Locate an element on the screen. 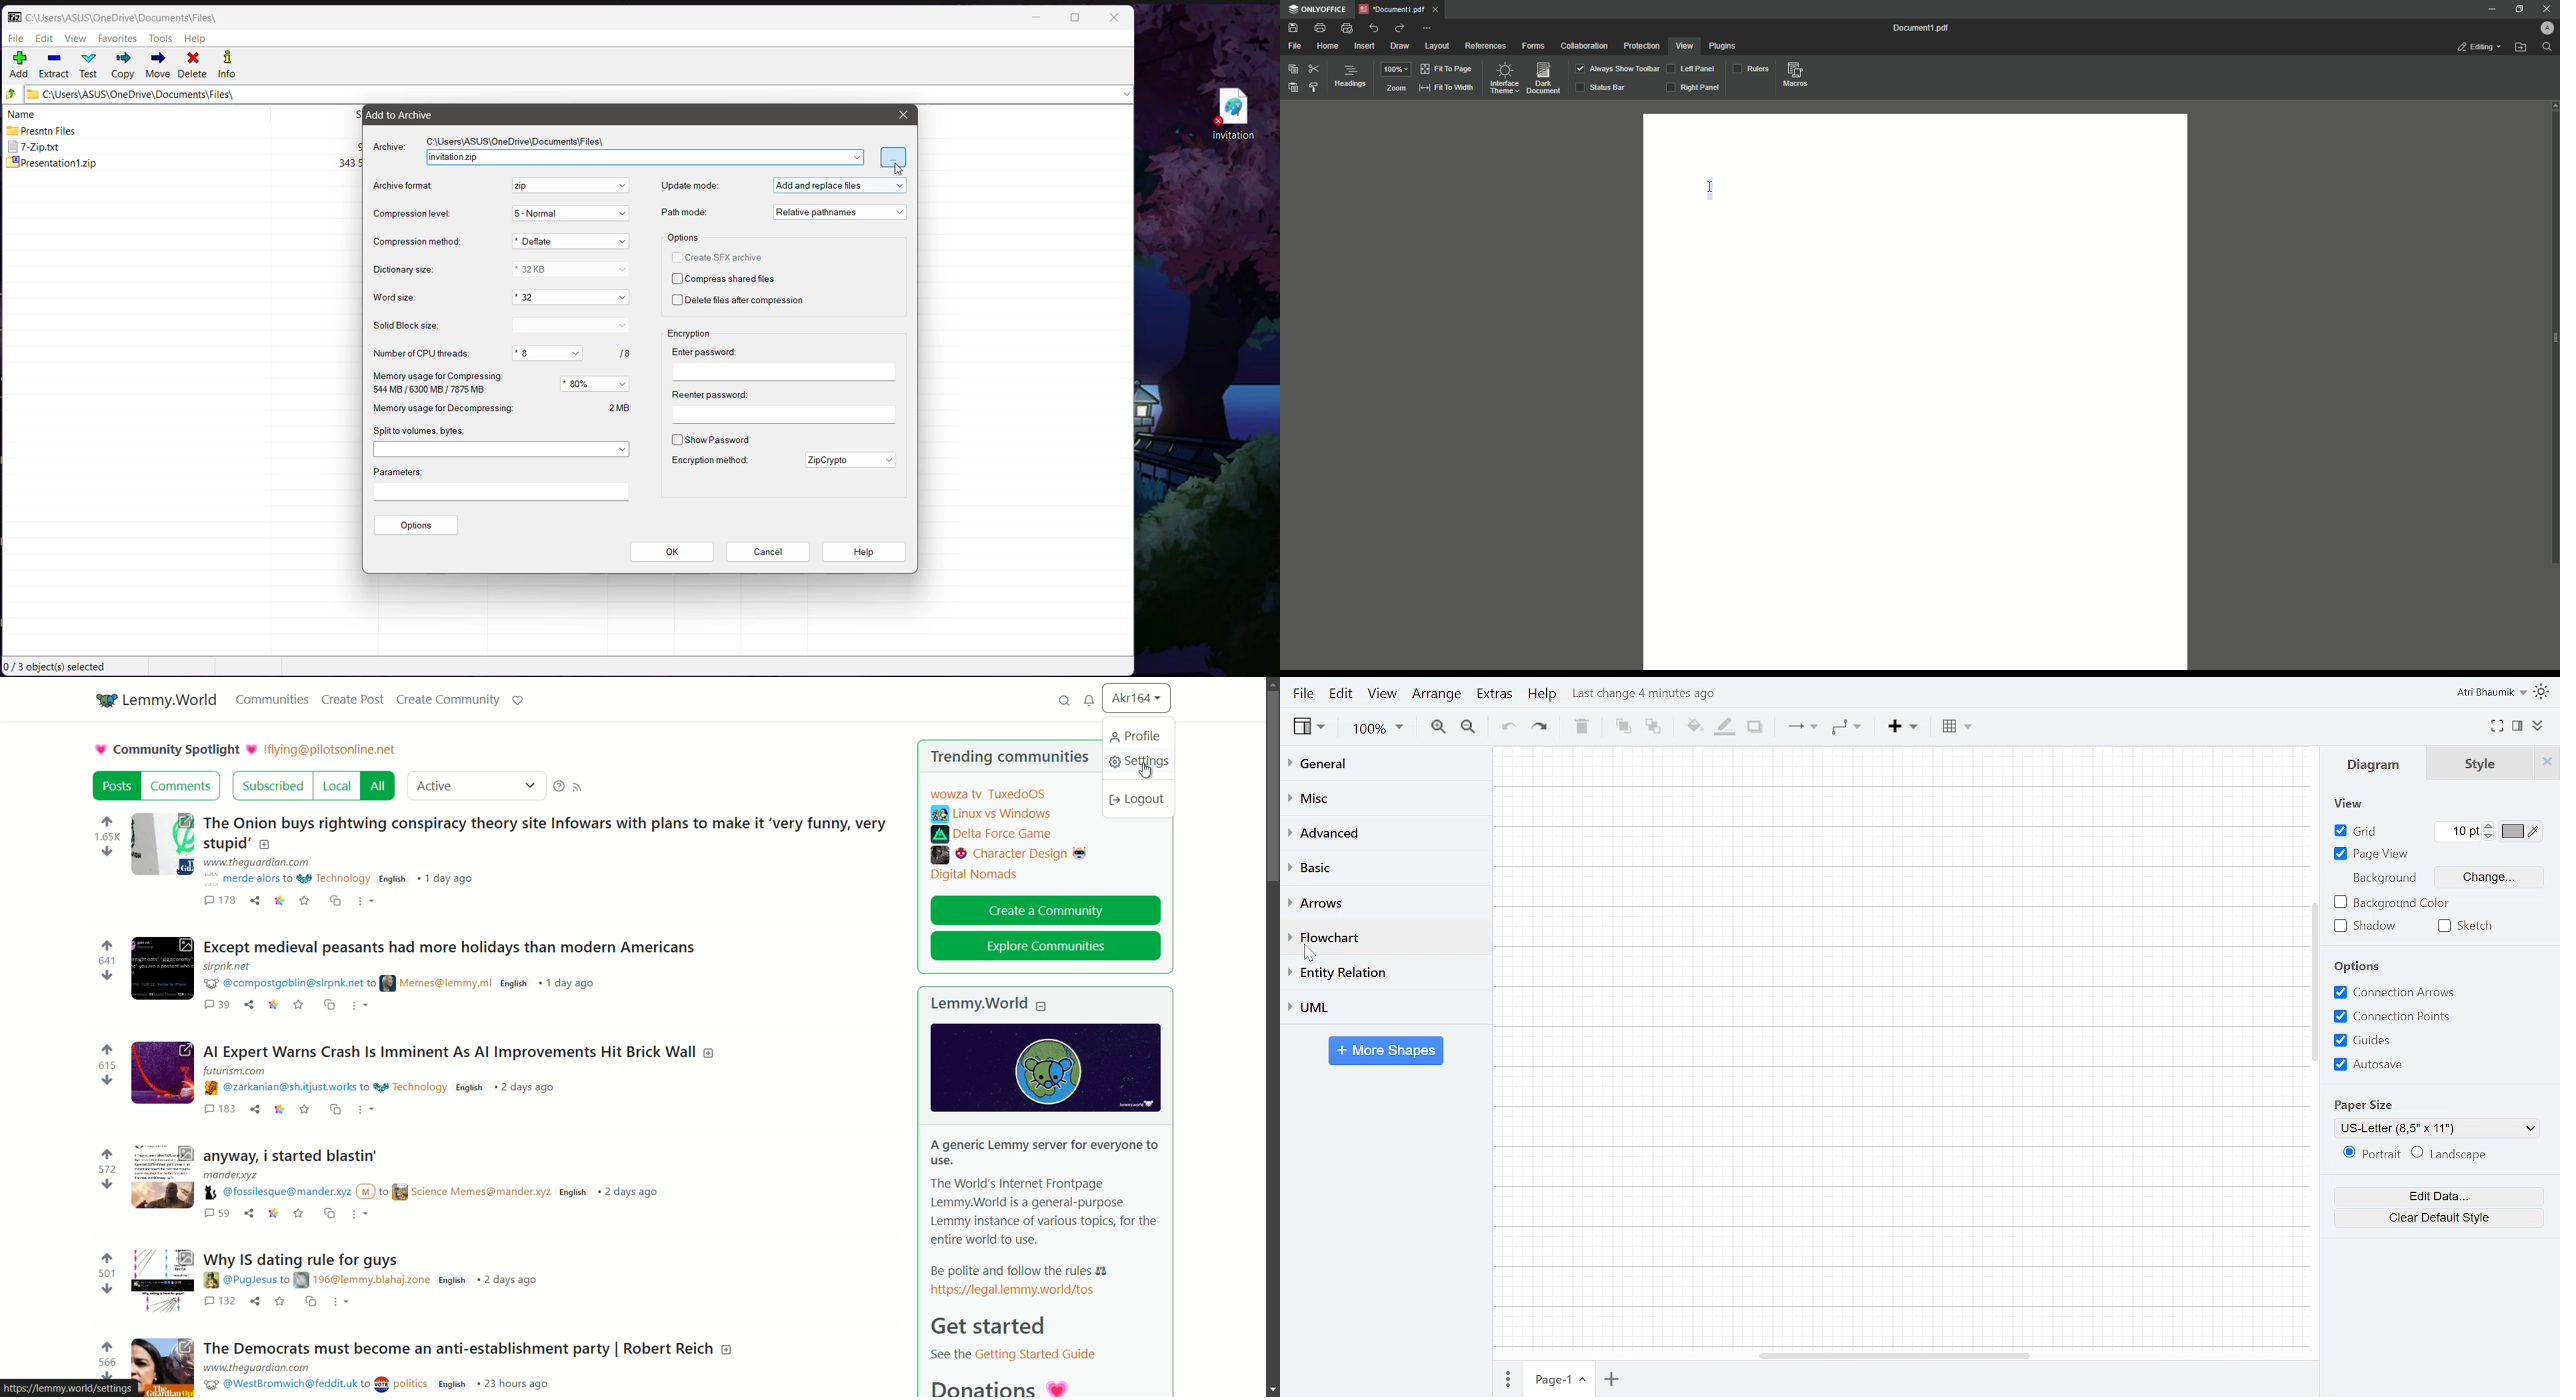 The height and width of the screenshot is (1400, 2576). Archive Folder Name is located at coordinates (644, 157).